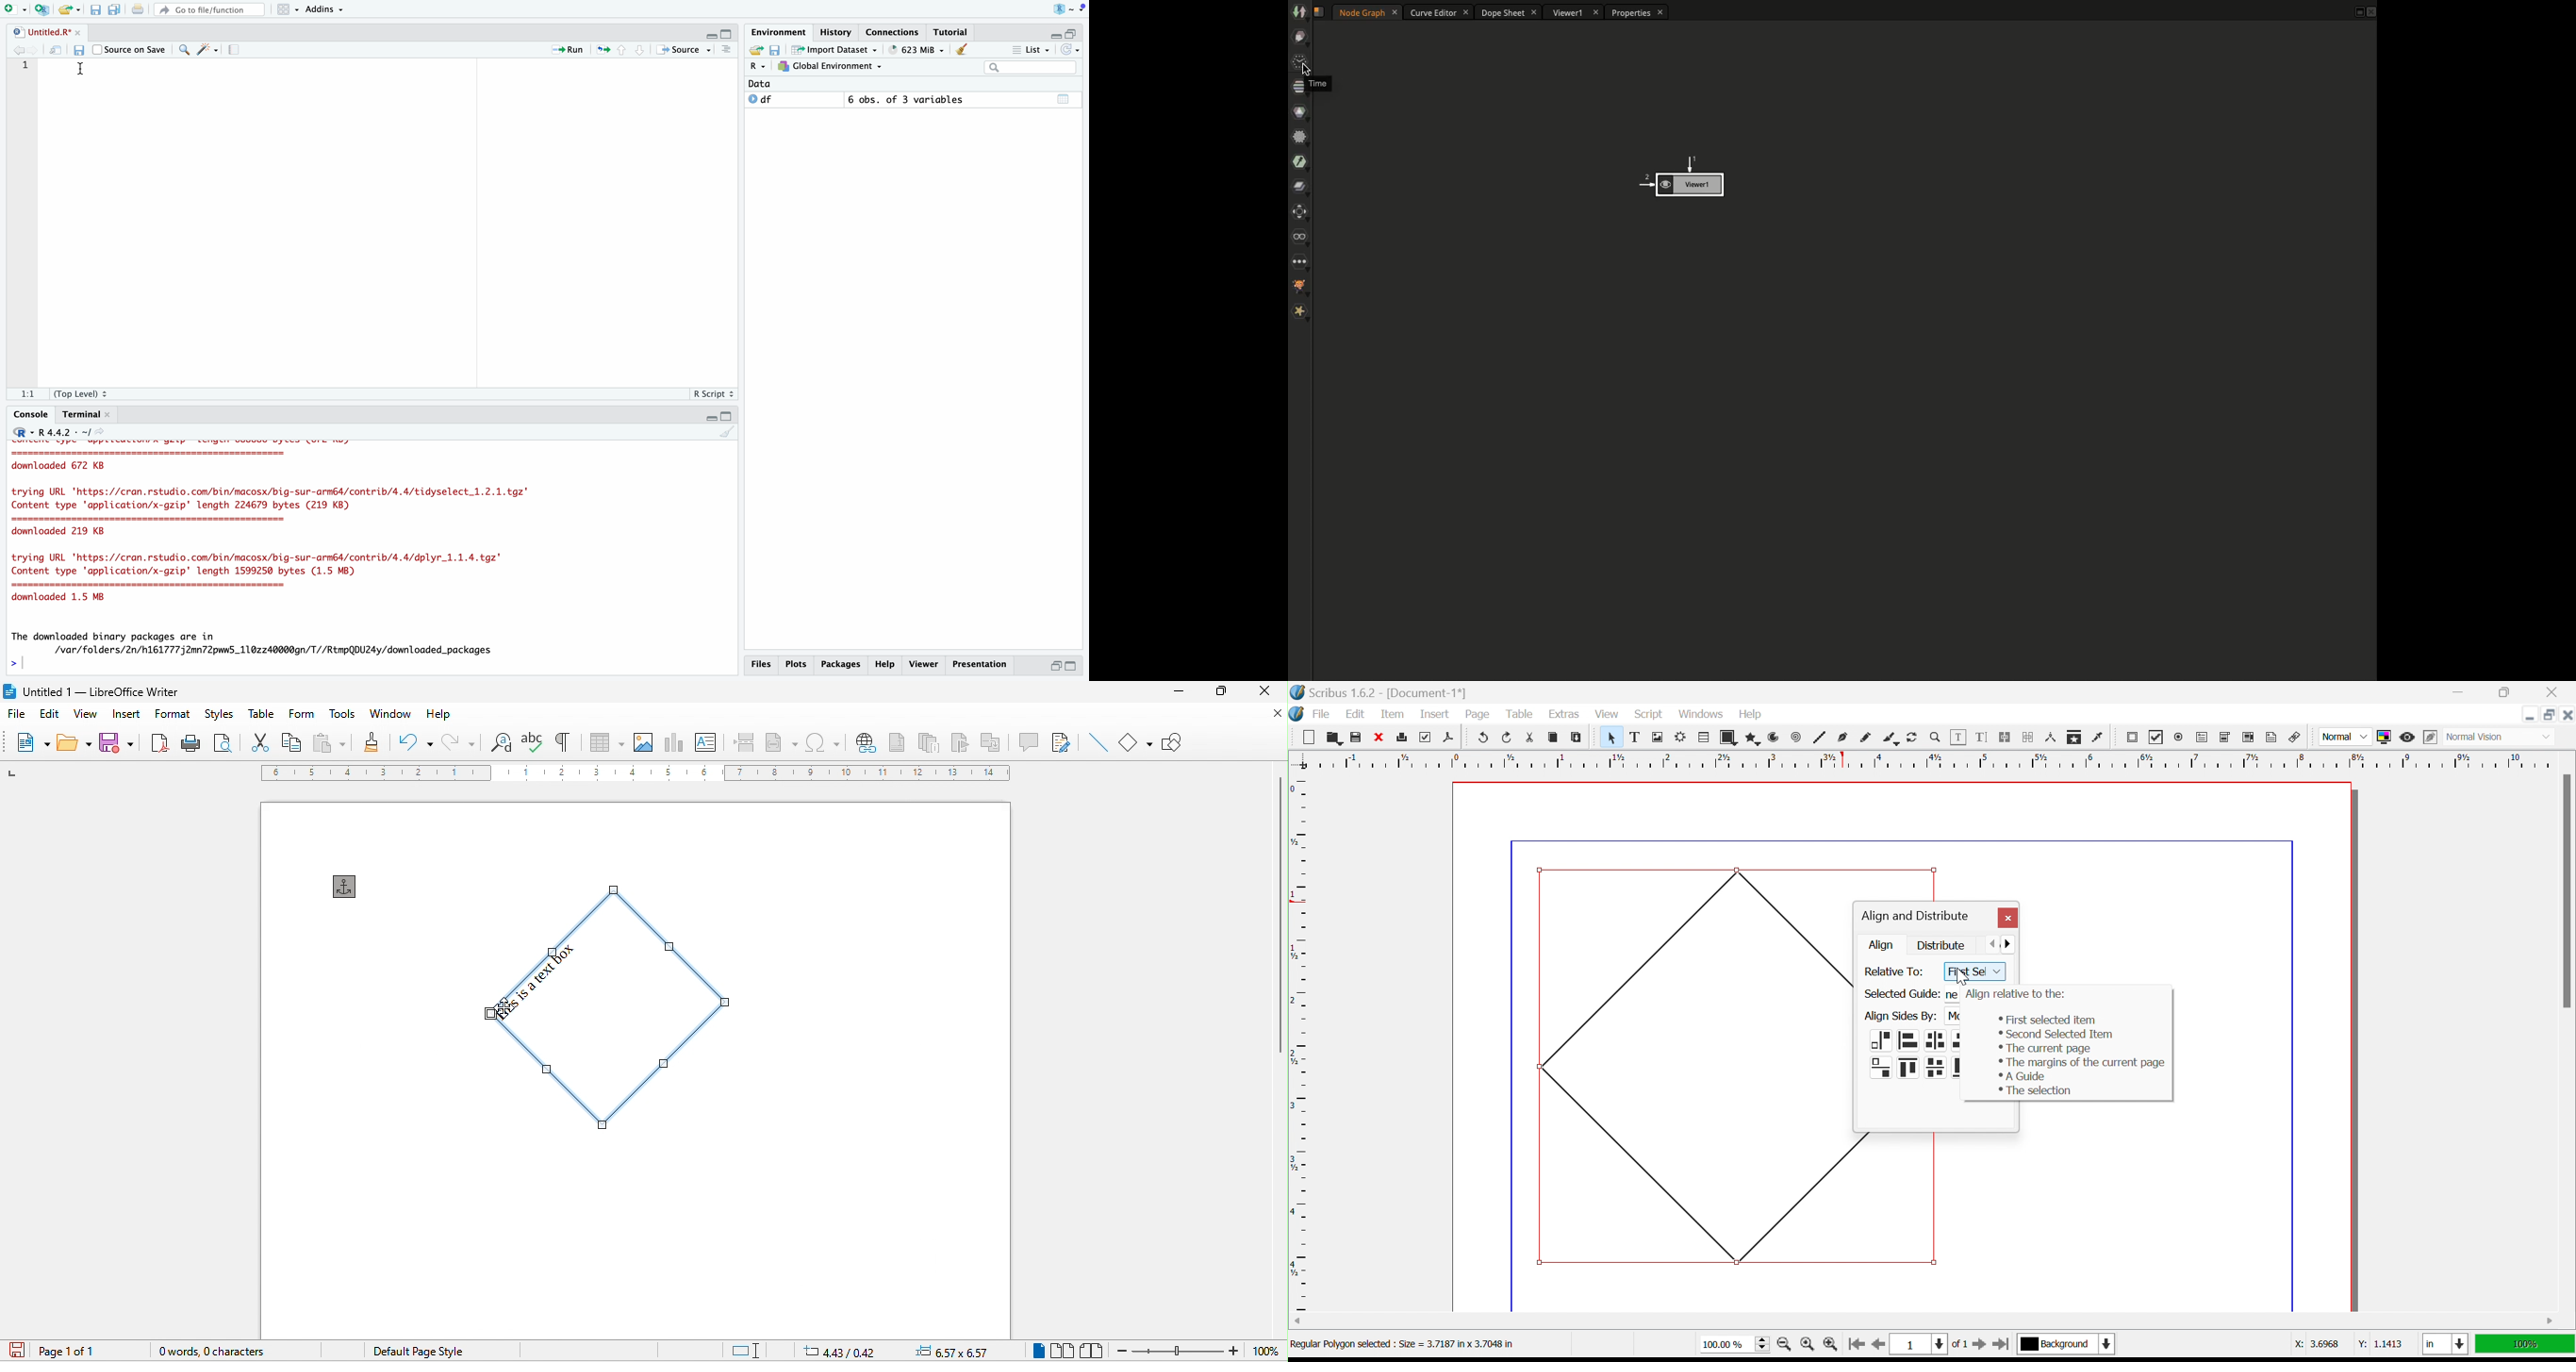  I want to click on Close, so click(2567, 715).